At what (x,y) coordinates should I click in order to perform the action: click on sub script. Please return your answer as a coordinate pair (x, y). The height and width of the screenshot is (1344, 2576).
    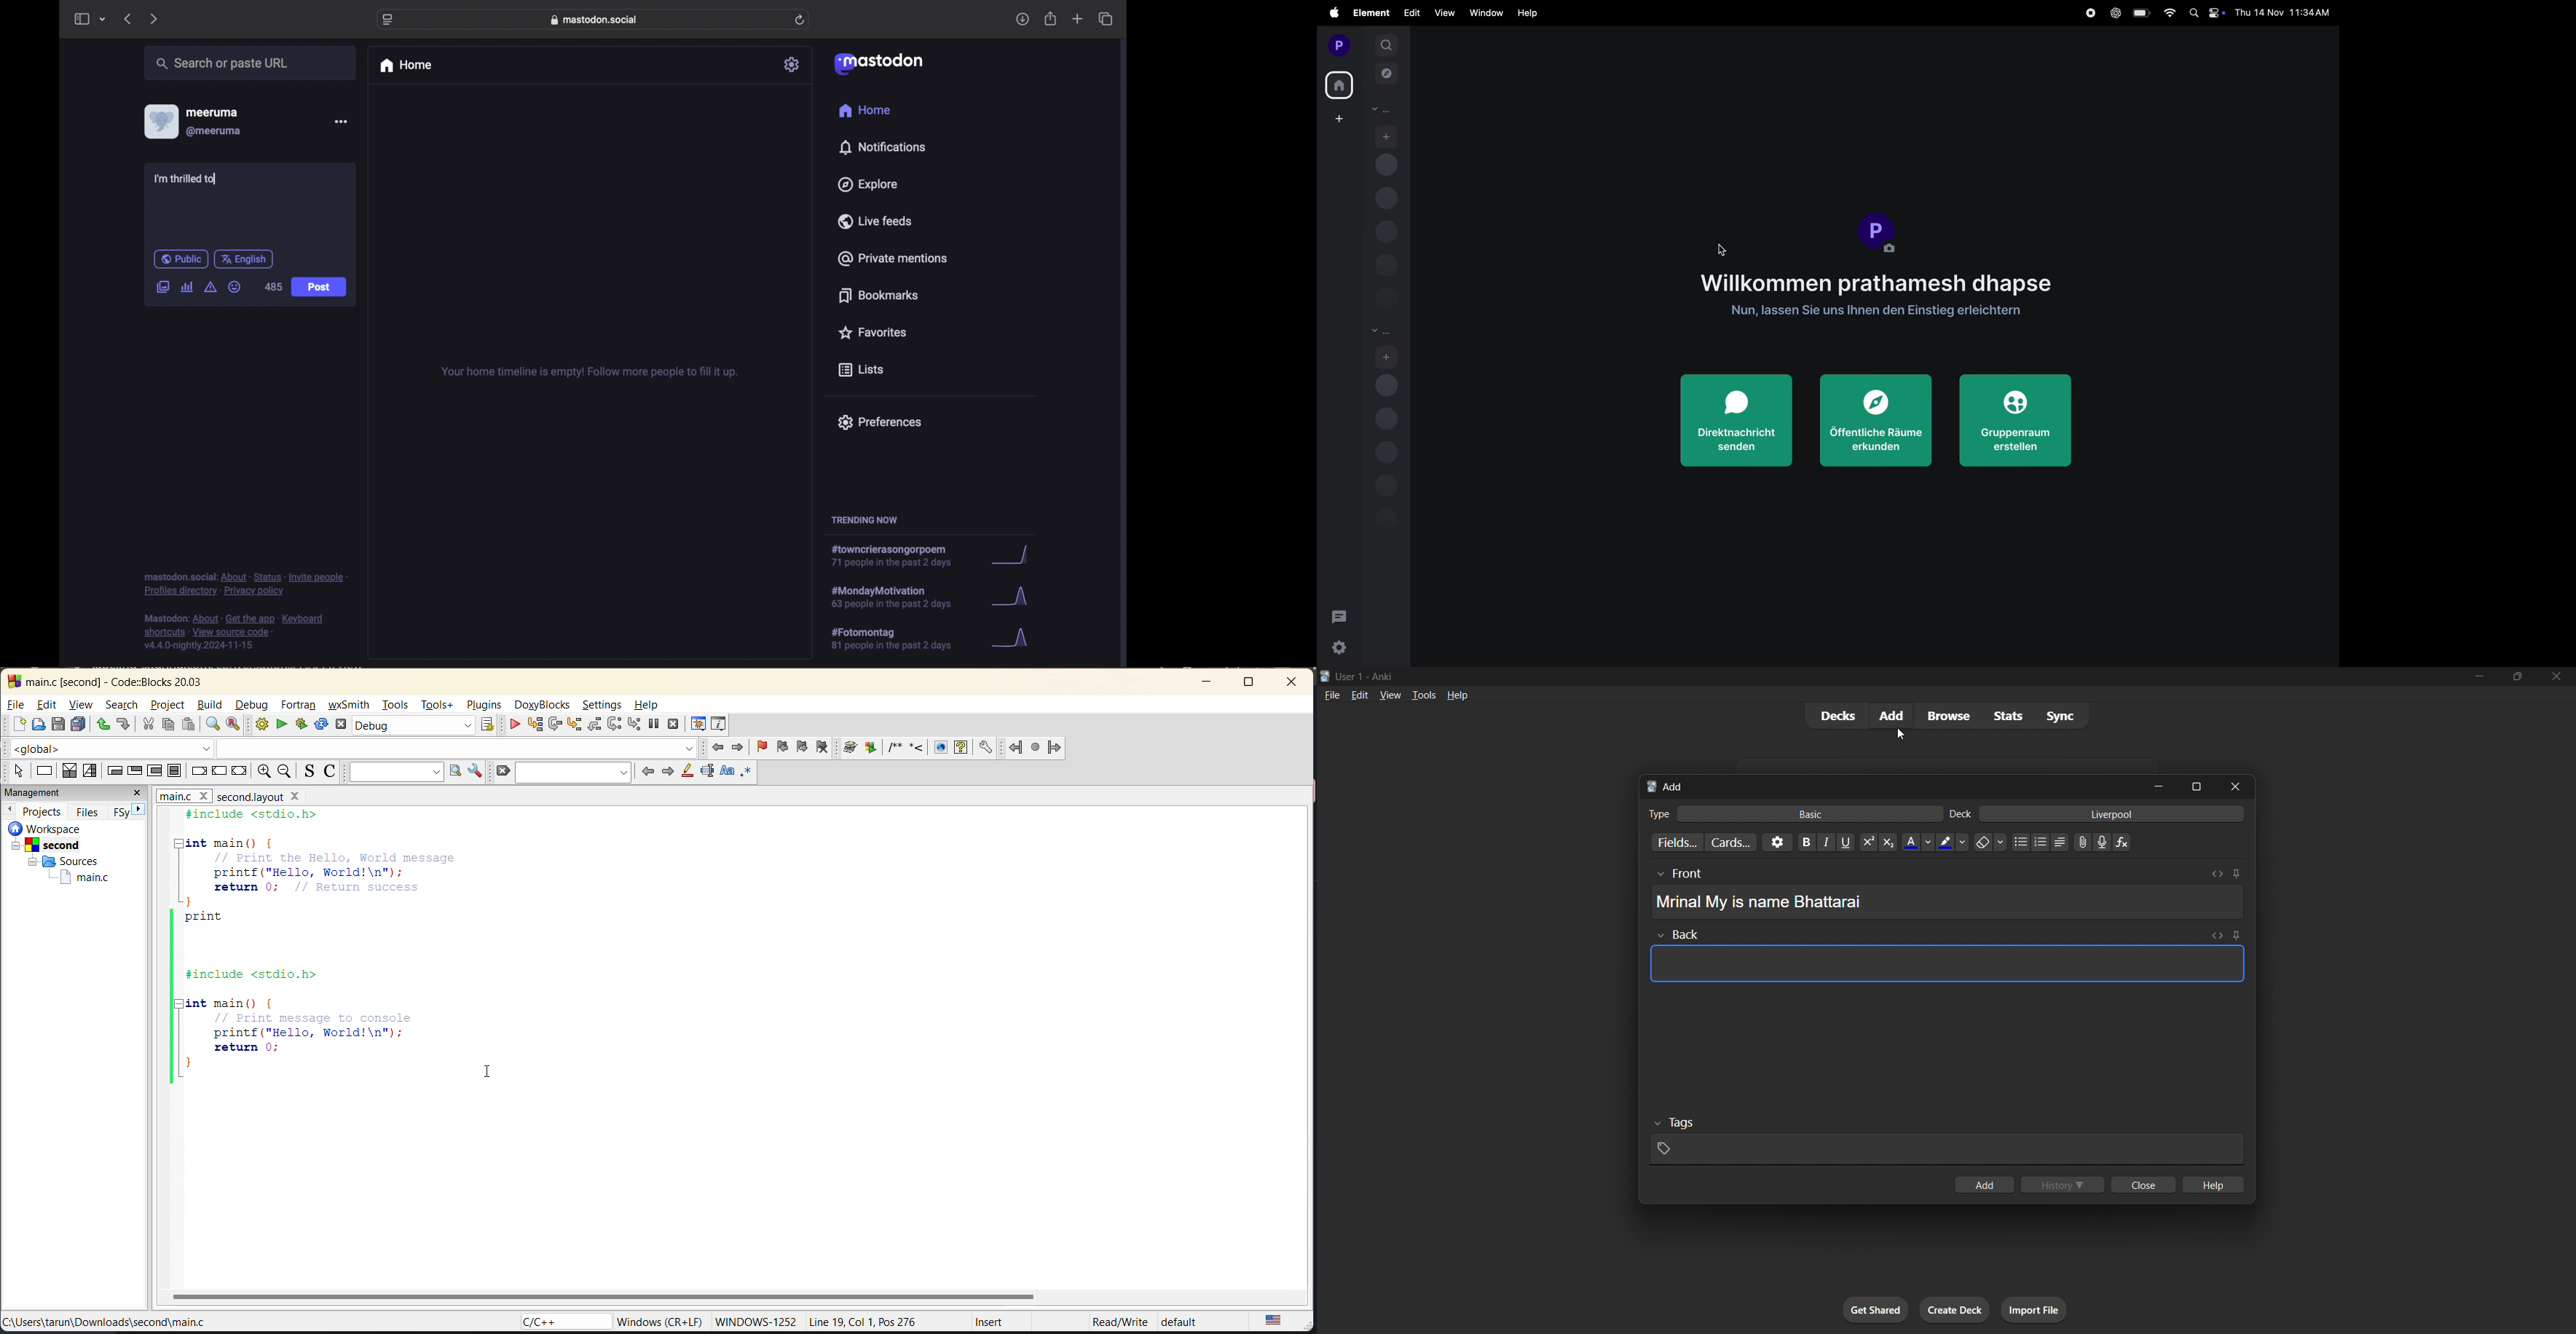
    Looking at the image, I should click on (1887, 842).